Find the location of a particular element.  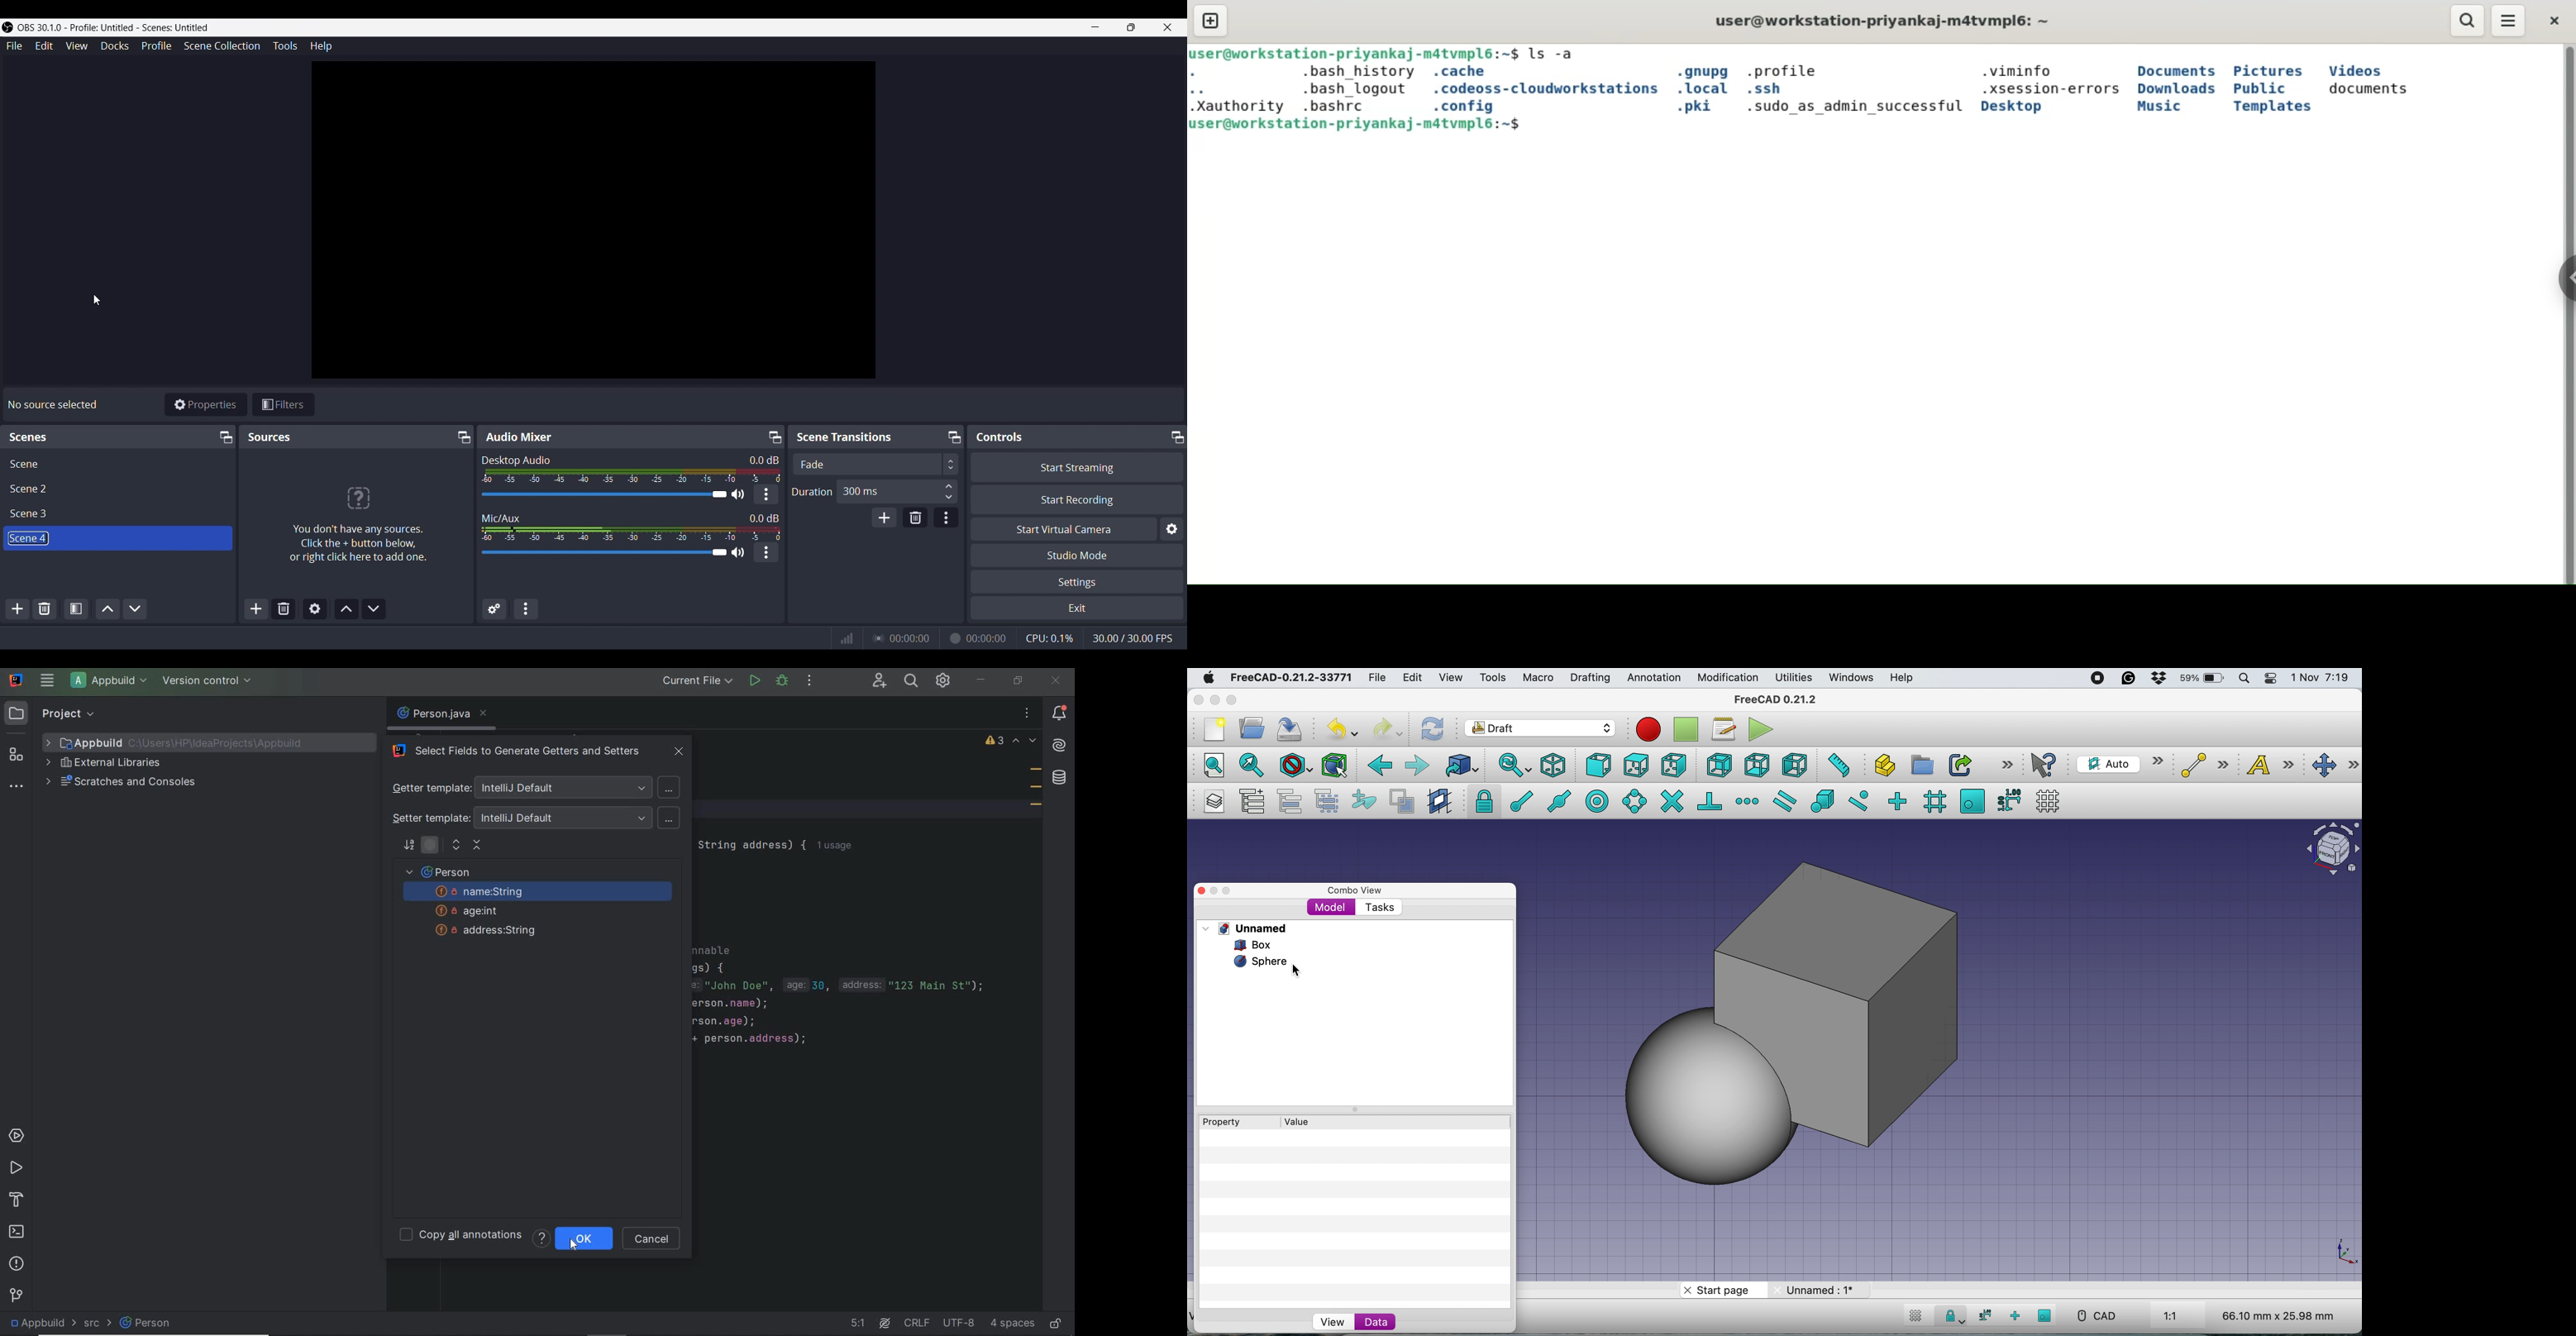

Transition Type Dropdown is located at coordinates (1017, 464).